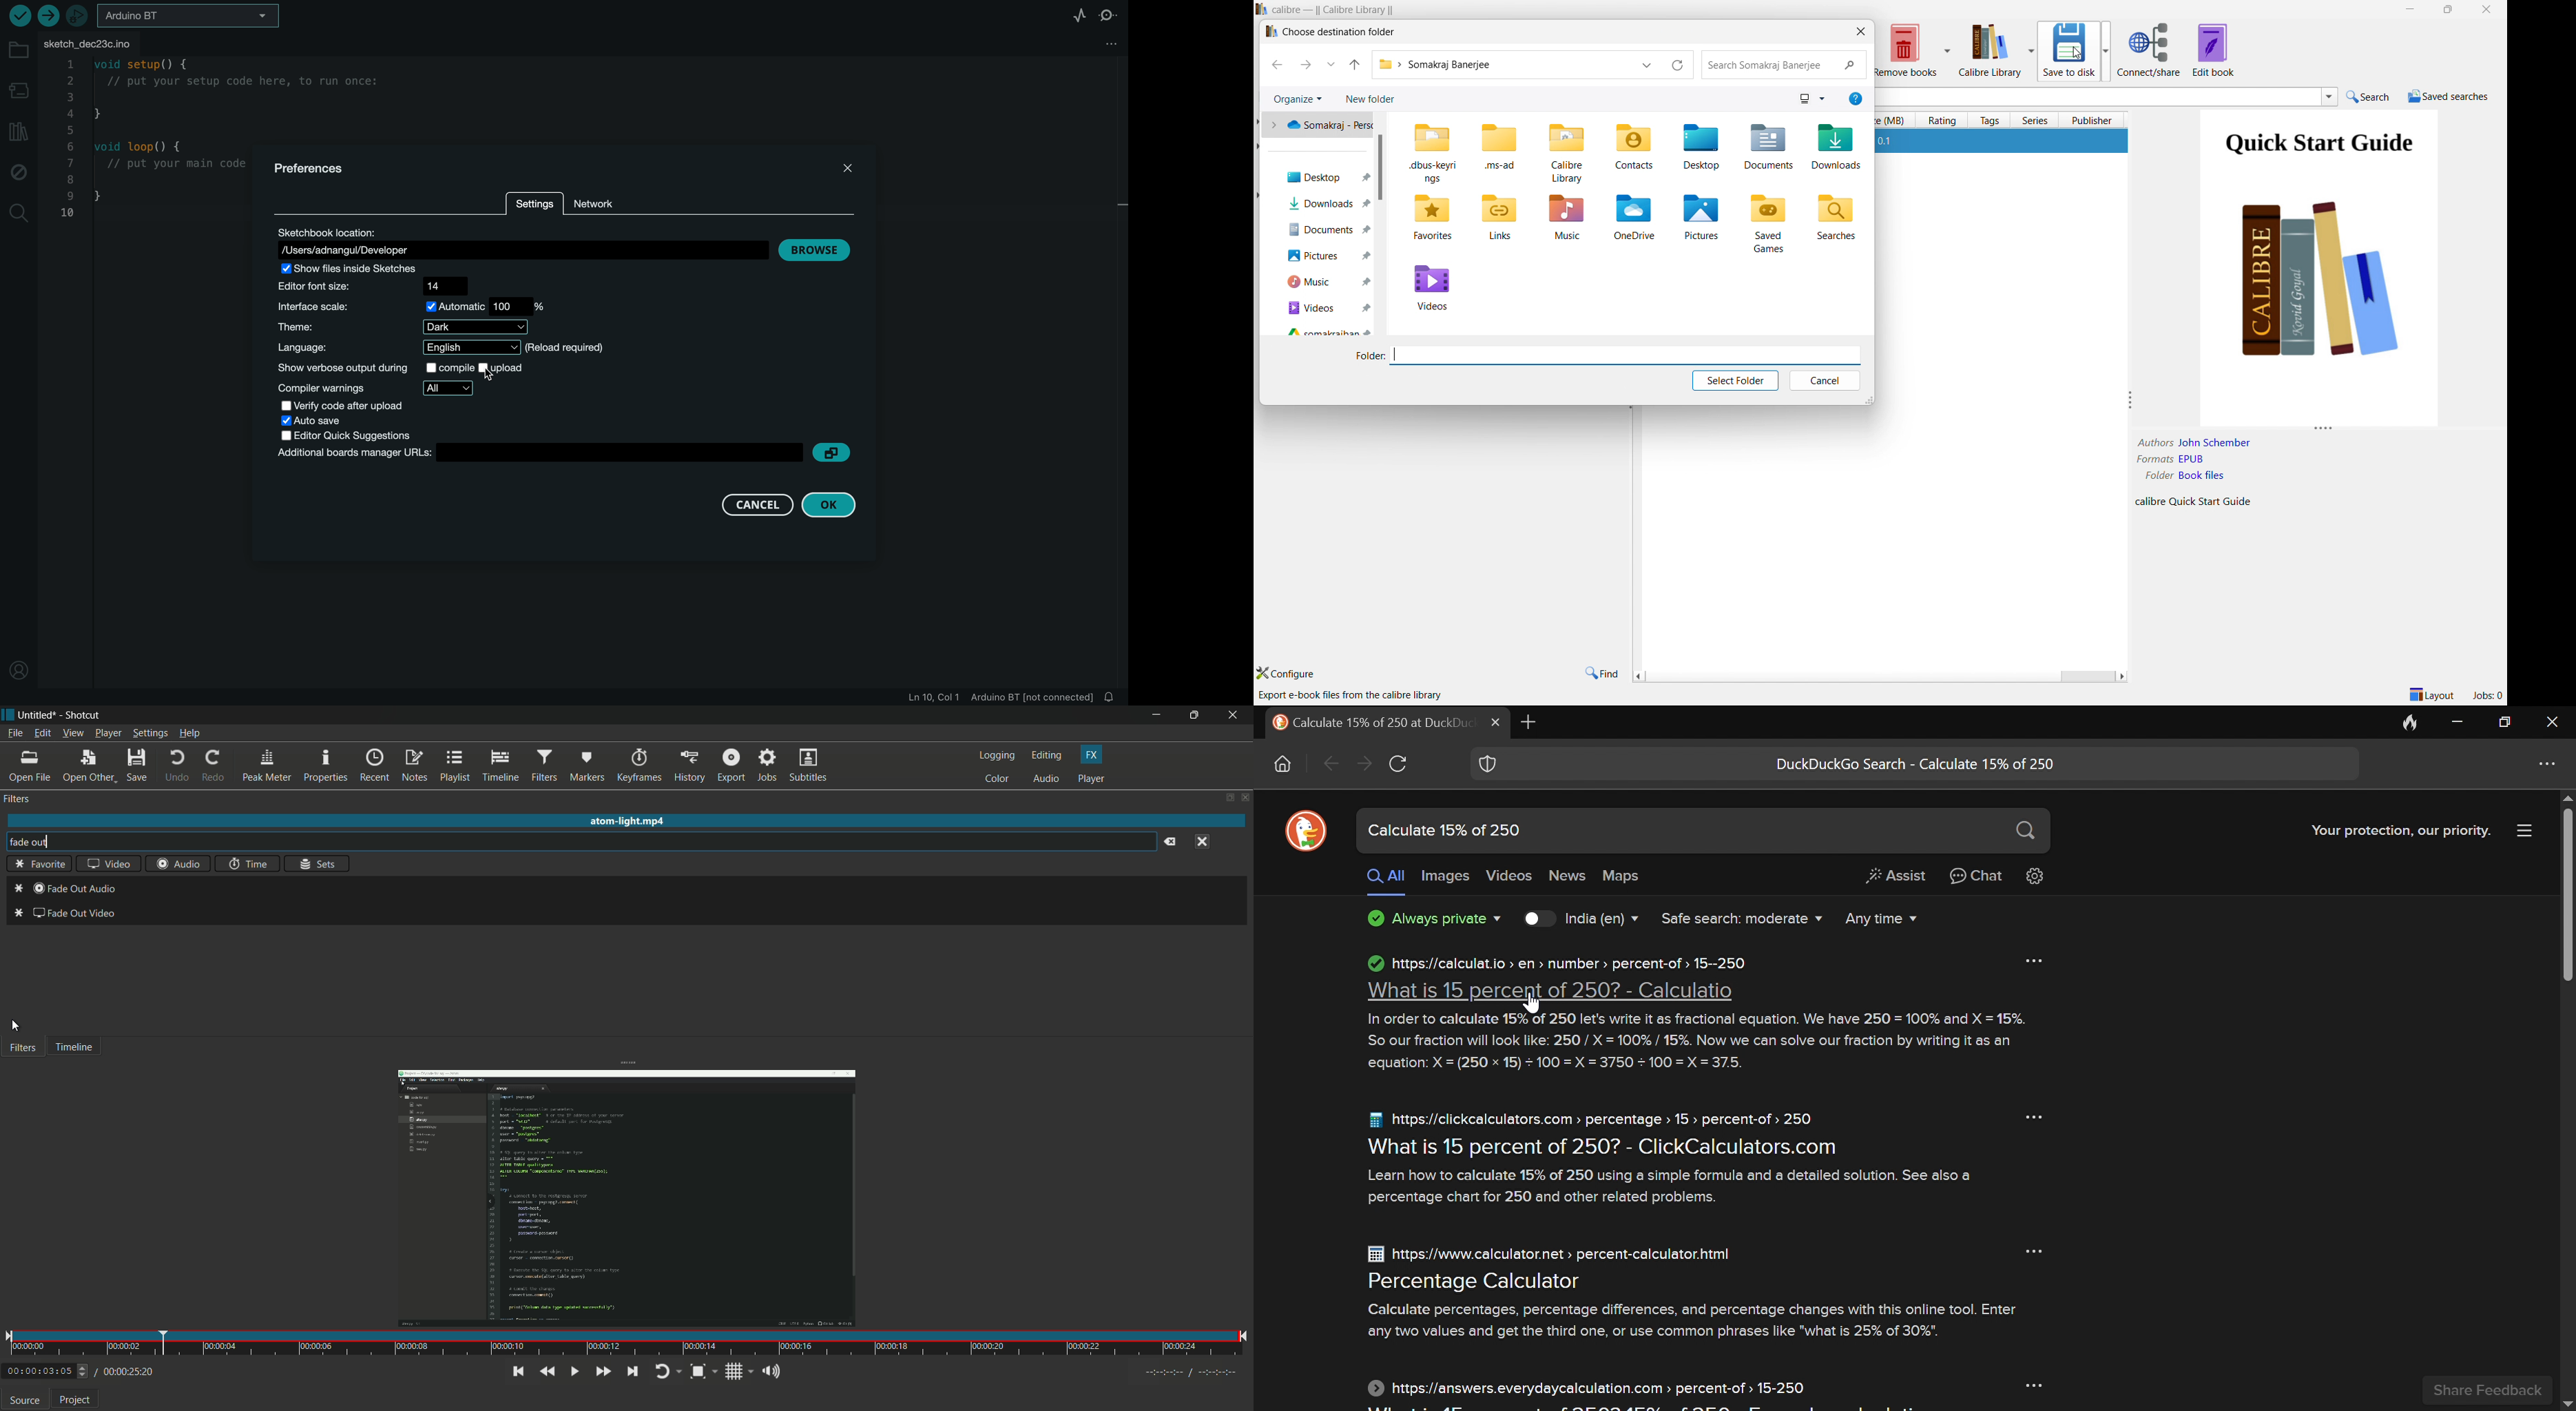 The image size is (2576, 1428). What do you see at coordinates (2074, 53) in the screenshot?
I see `cursor` at bounding box center [2074, 53].